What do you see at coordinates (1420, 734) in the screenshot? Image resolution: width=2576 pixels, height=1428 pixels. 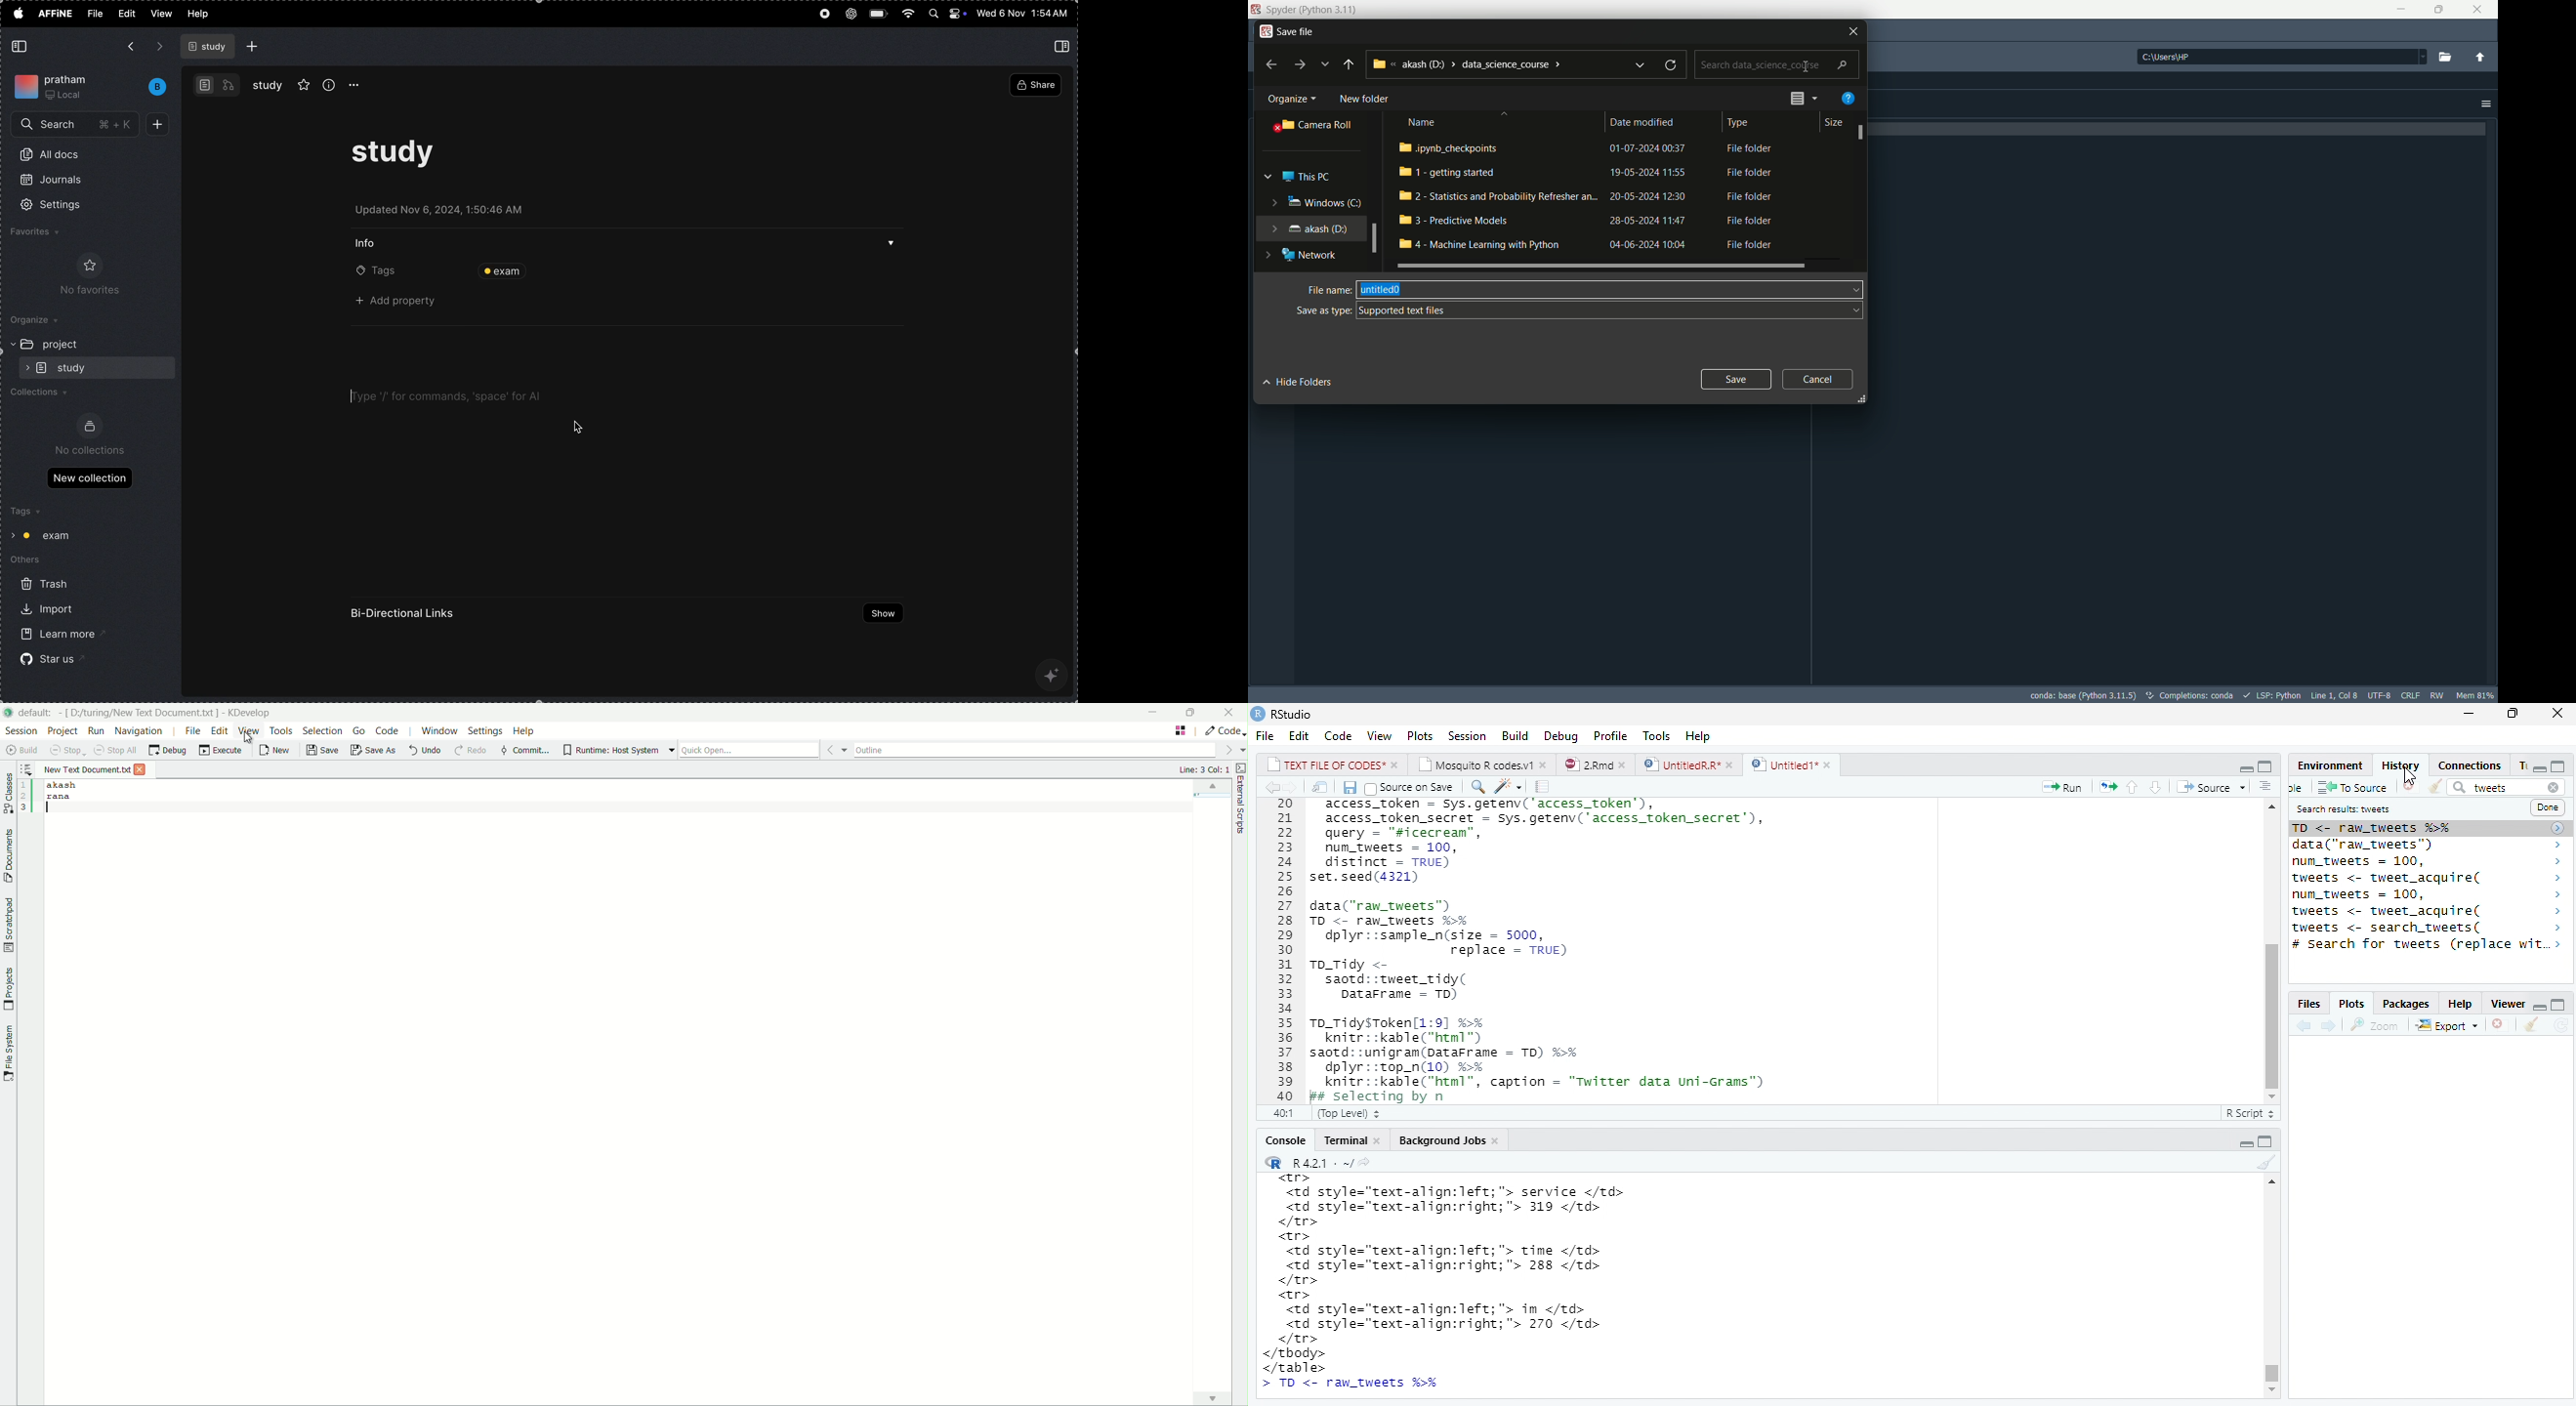 I see `Plots` at bounding box center [1420, 734].